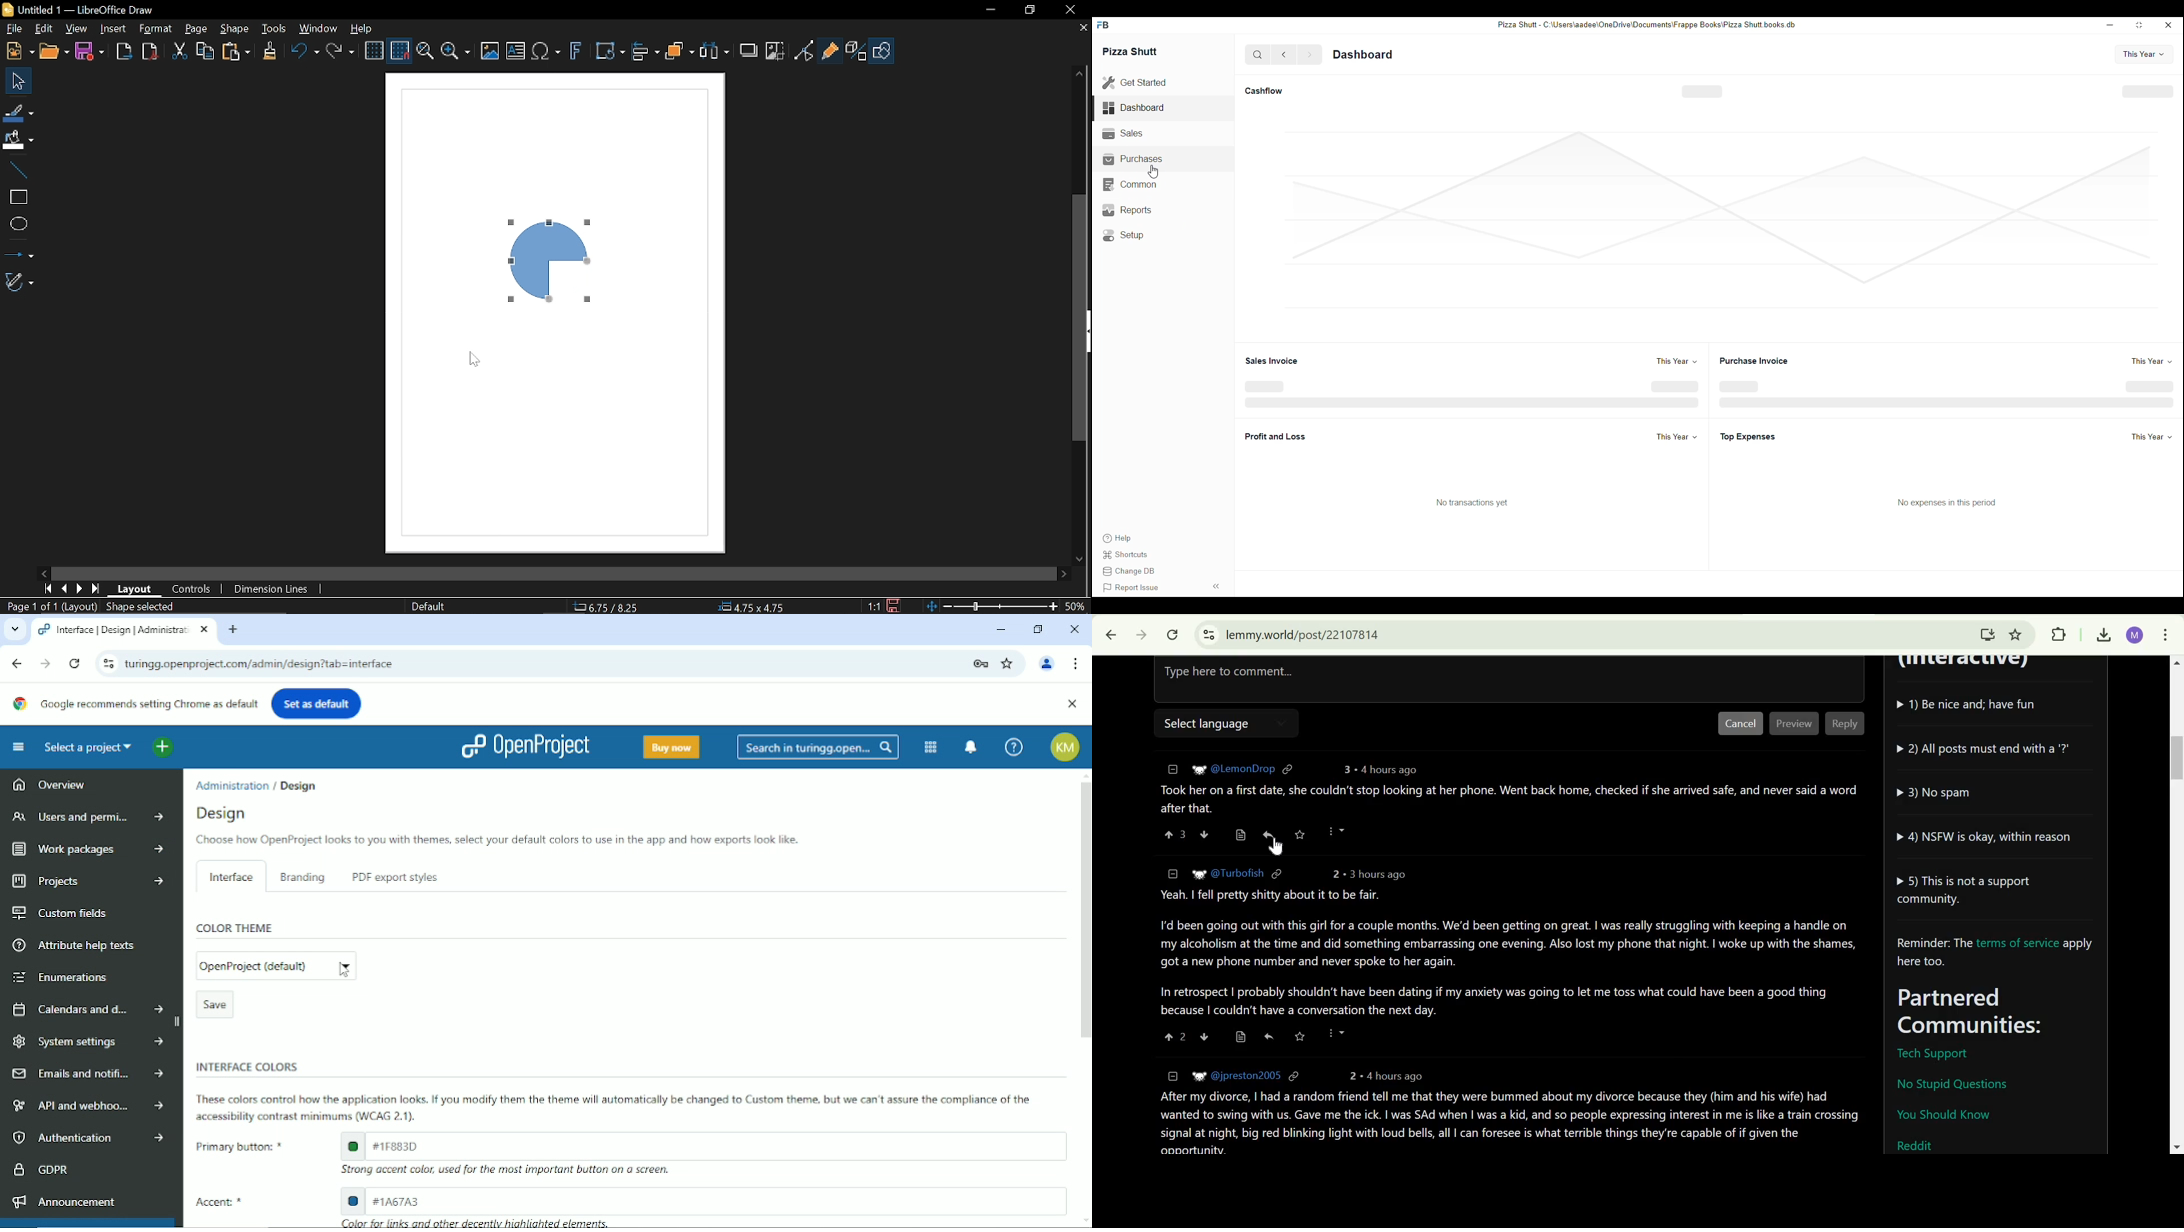 The image size is (2184, 1232). I want to click on Export to pdf, so click(149, 50).